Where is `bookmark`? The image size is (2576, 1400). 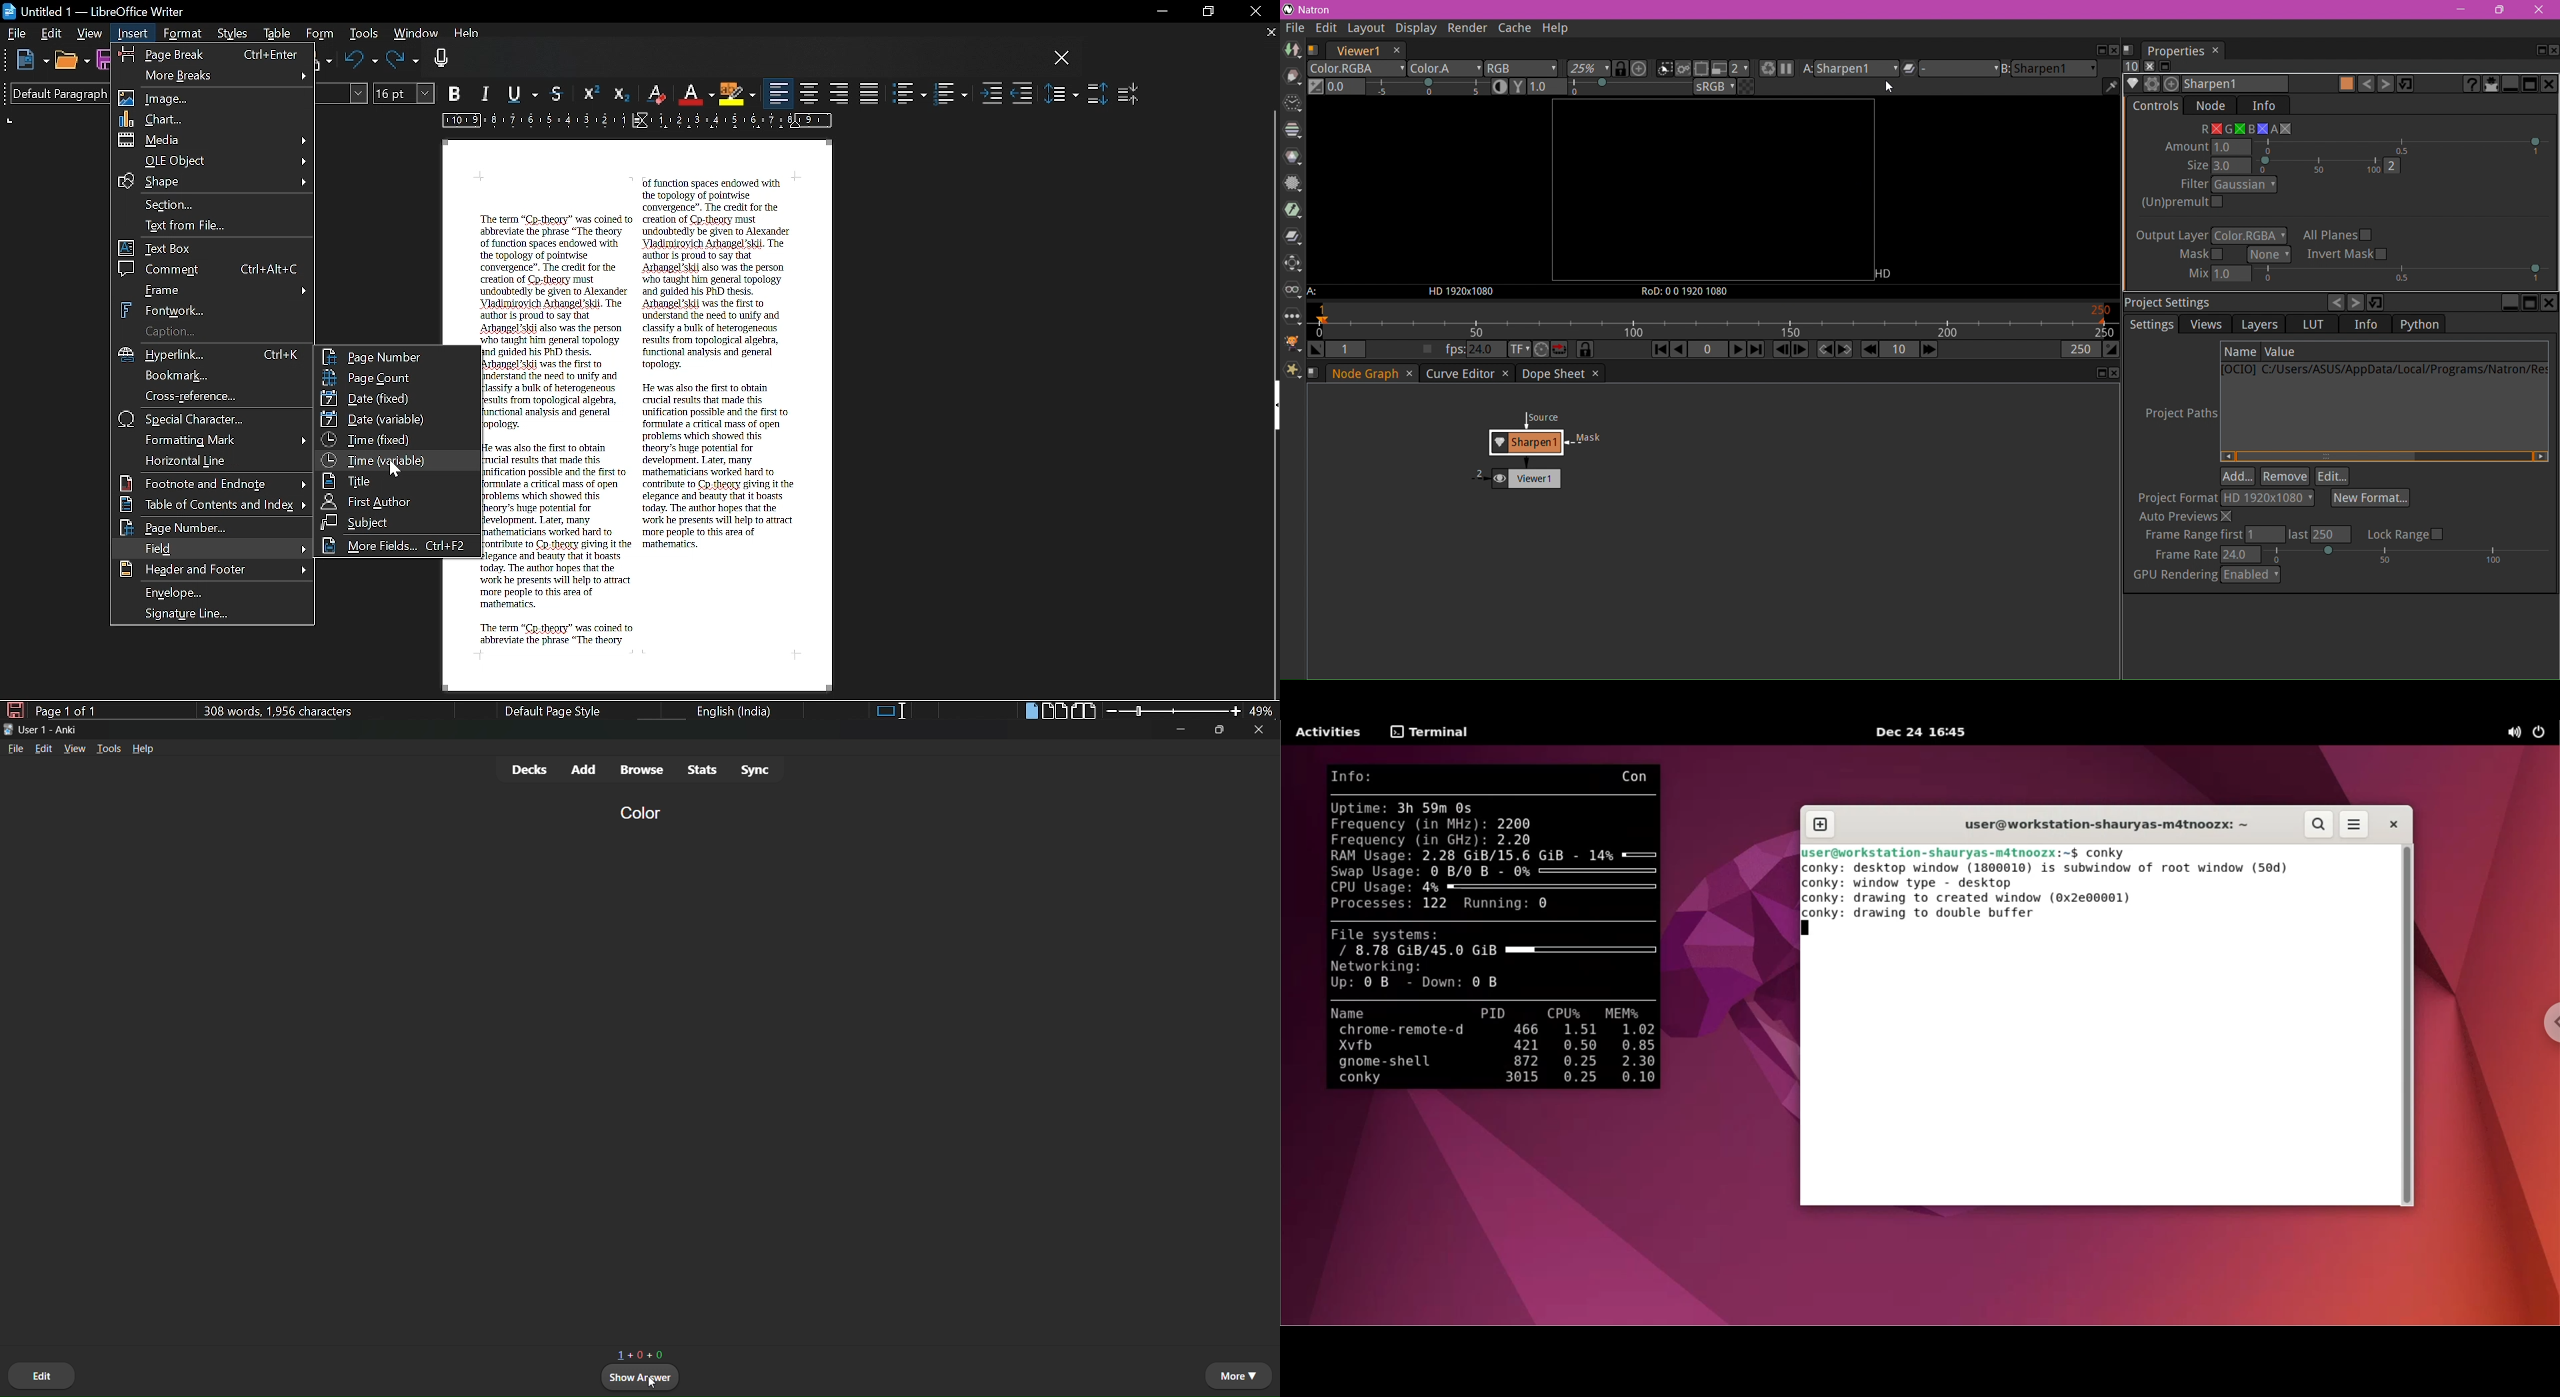 bookmark is located at coordinates (214, 376).